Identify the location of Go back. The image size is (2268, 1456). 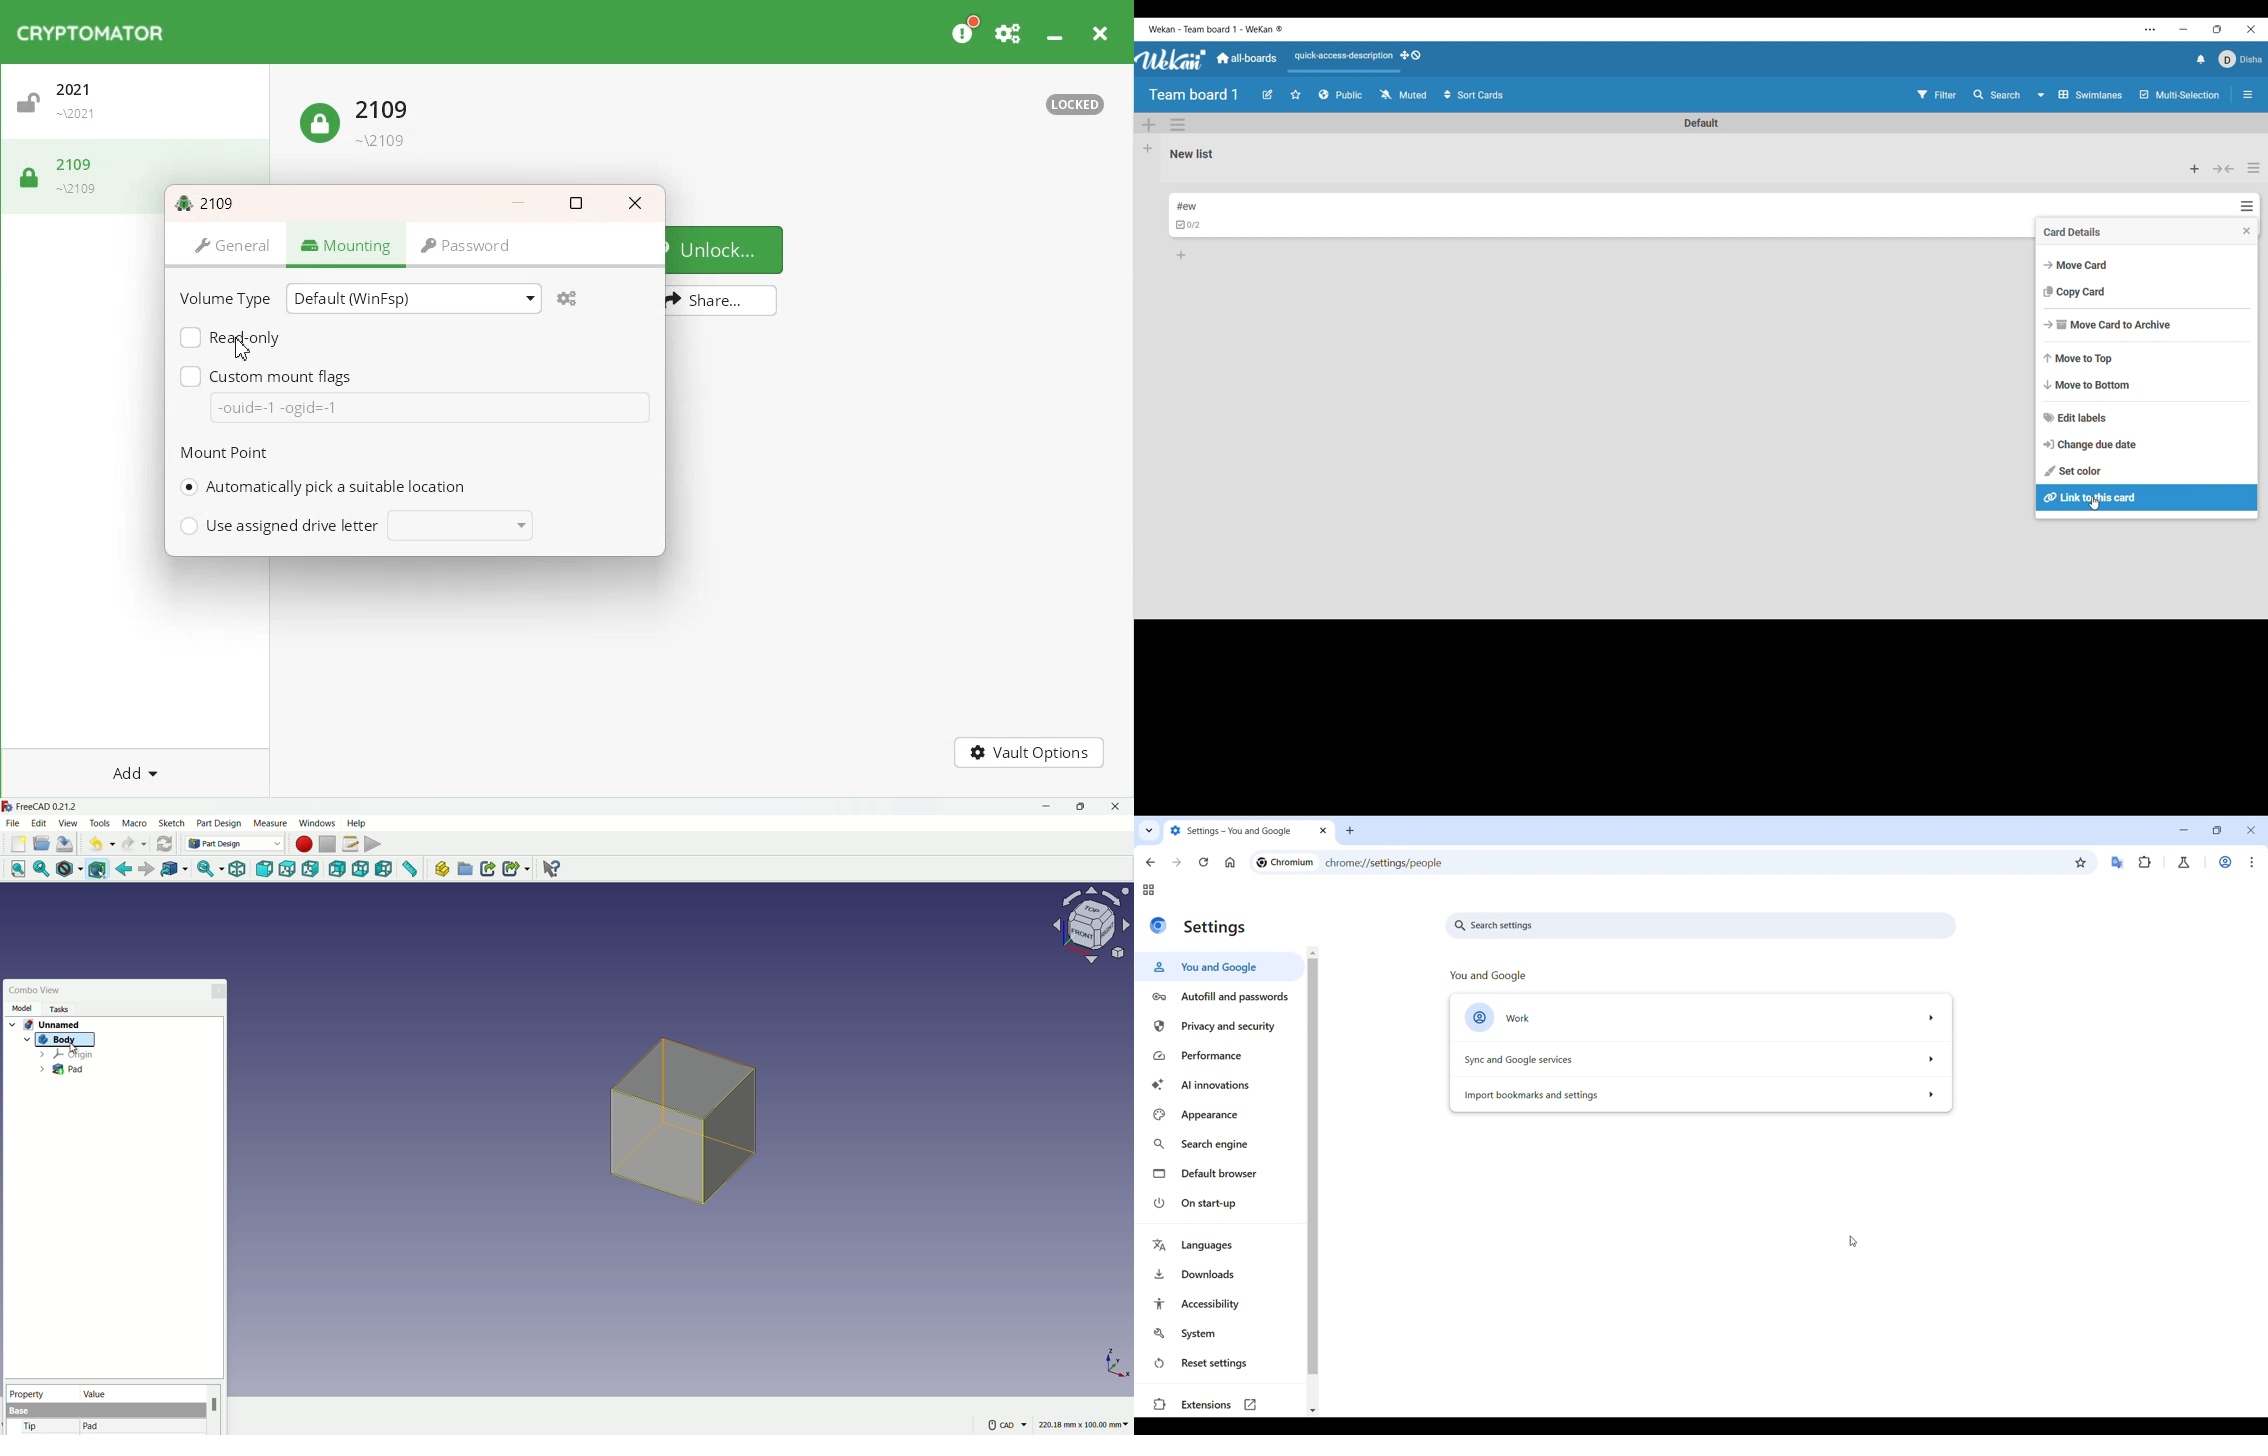
(1151, 862).